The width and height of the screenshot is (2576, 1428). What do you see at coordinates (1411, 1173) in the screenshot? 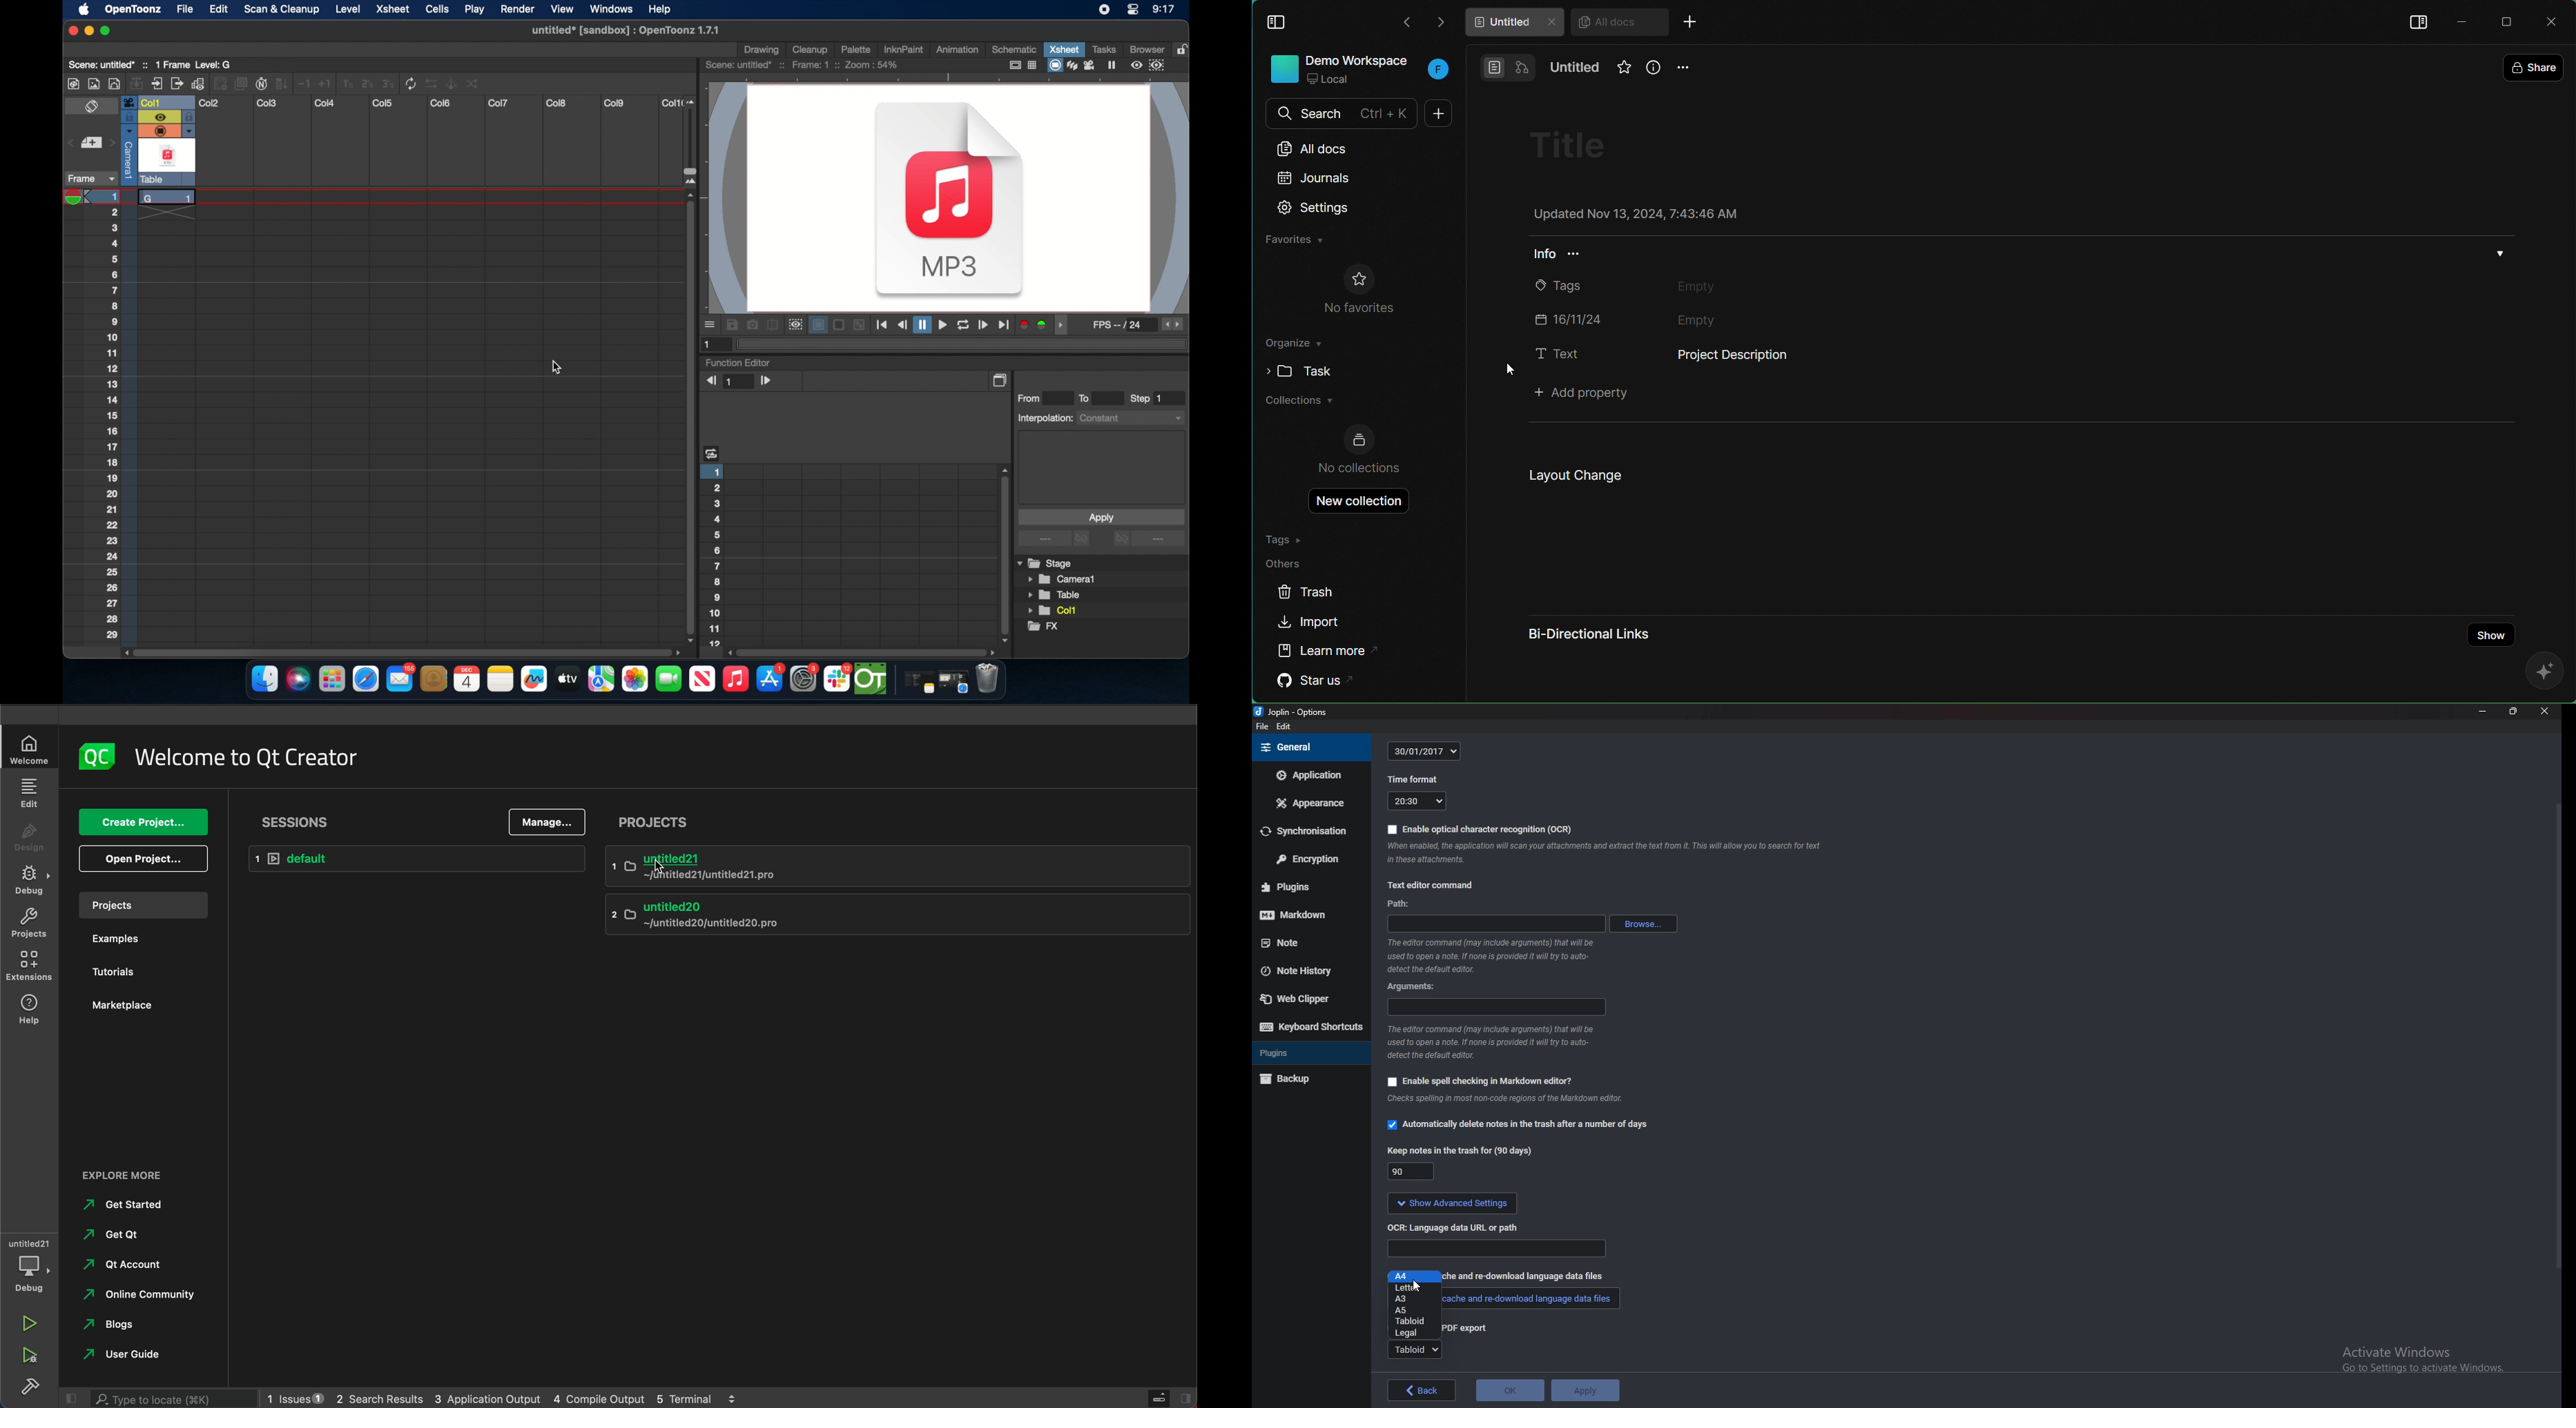
I see `90 days` at bounding box center [1411, 1173].